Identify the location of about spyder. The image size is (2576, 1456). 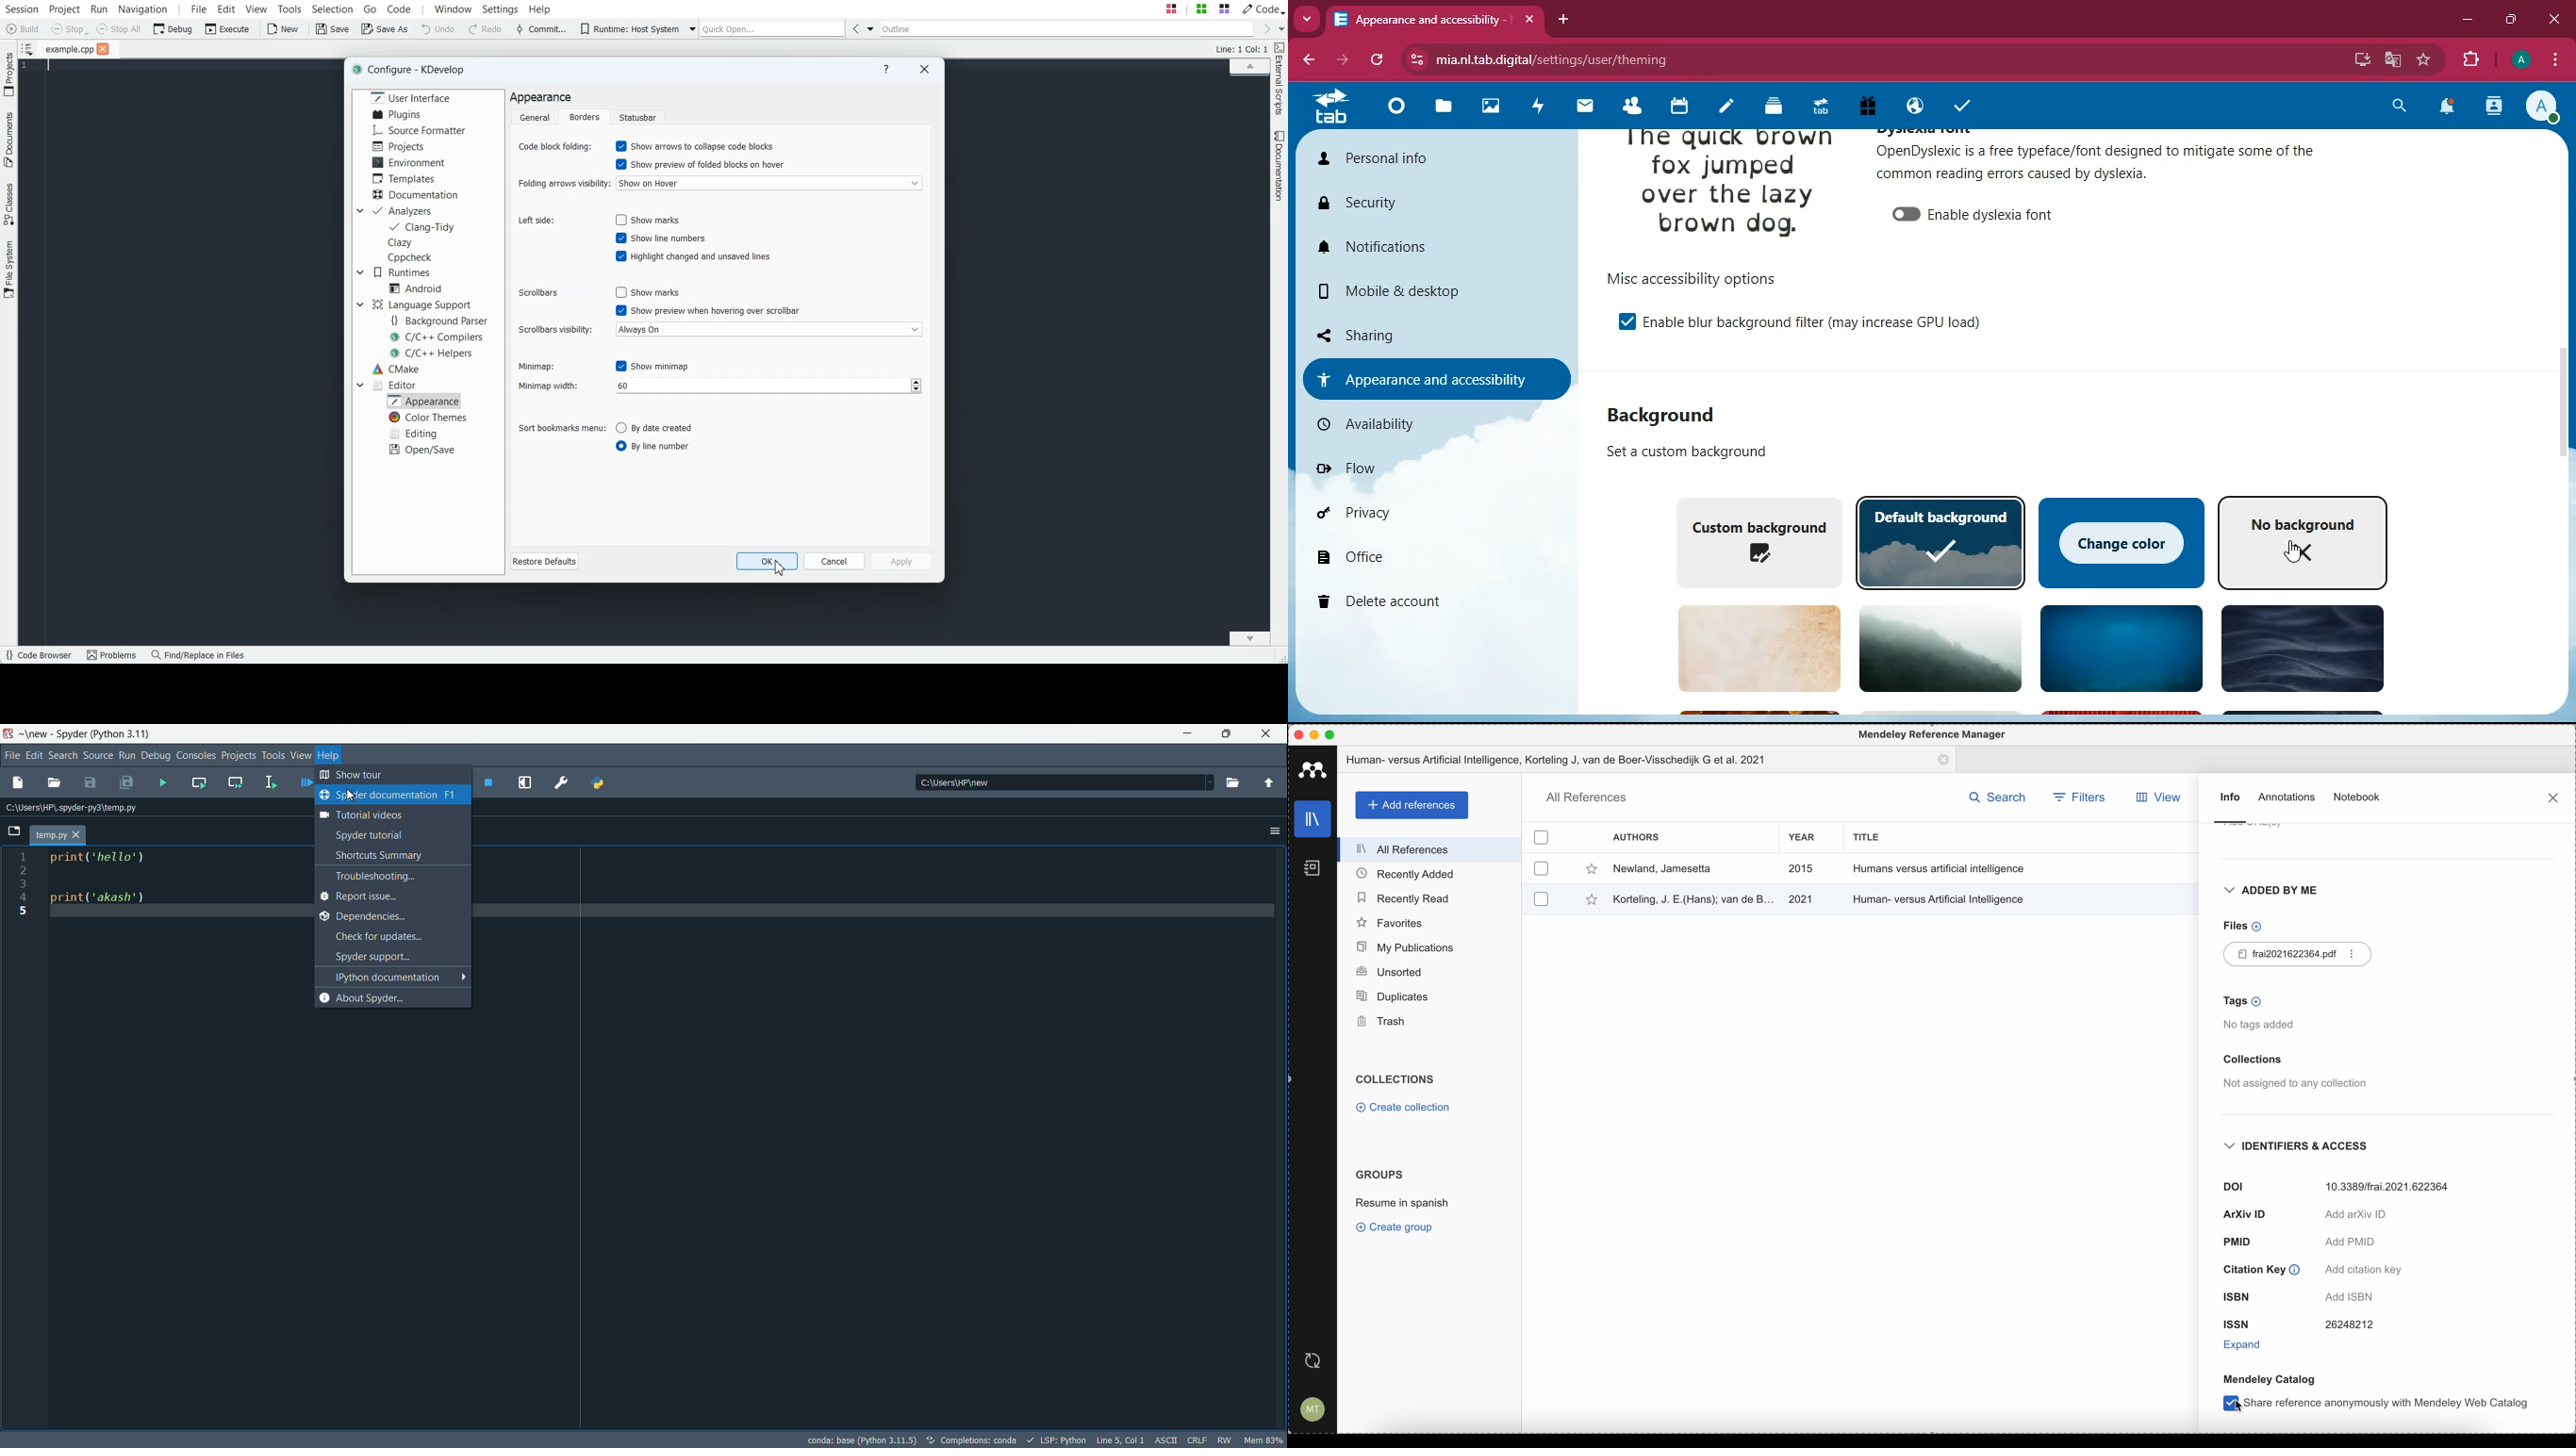
(390, 997).